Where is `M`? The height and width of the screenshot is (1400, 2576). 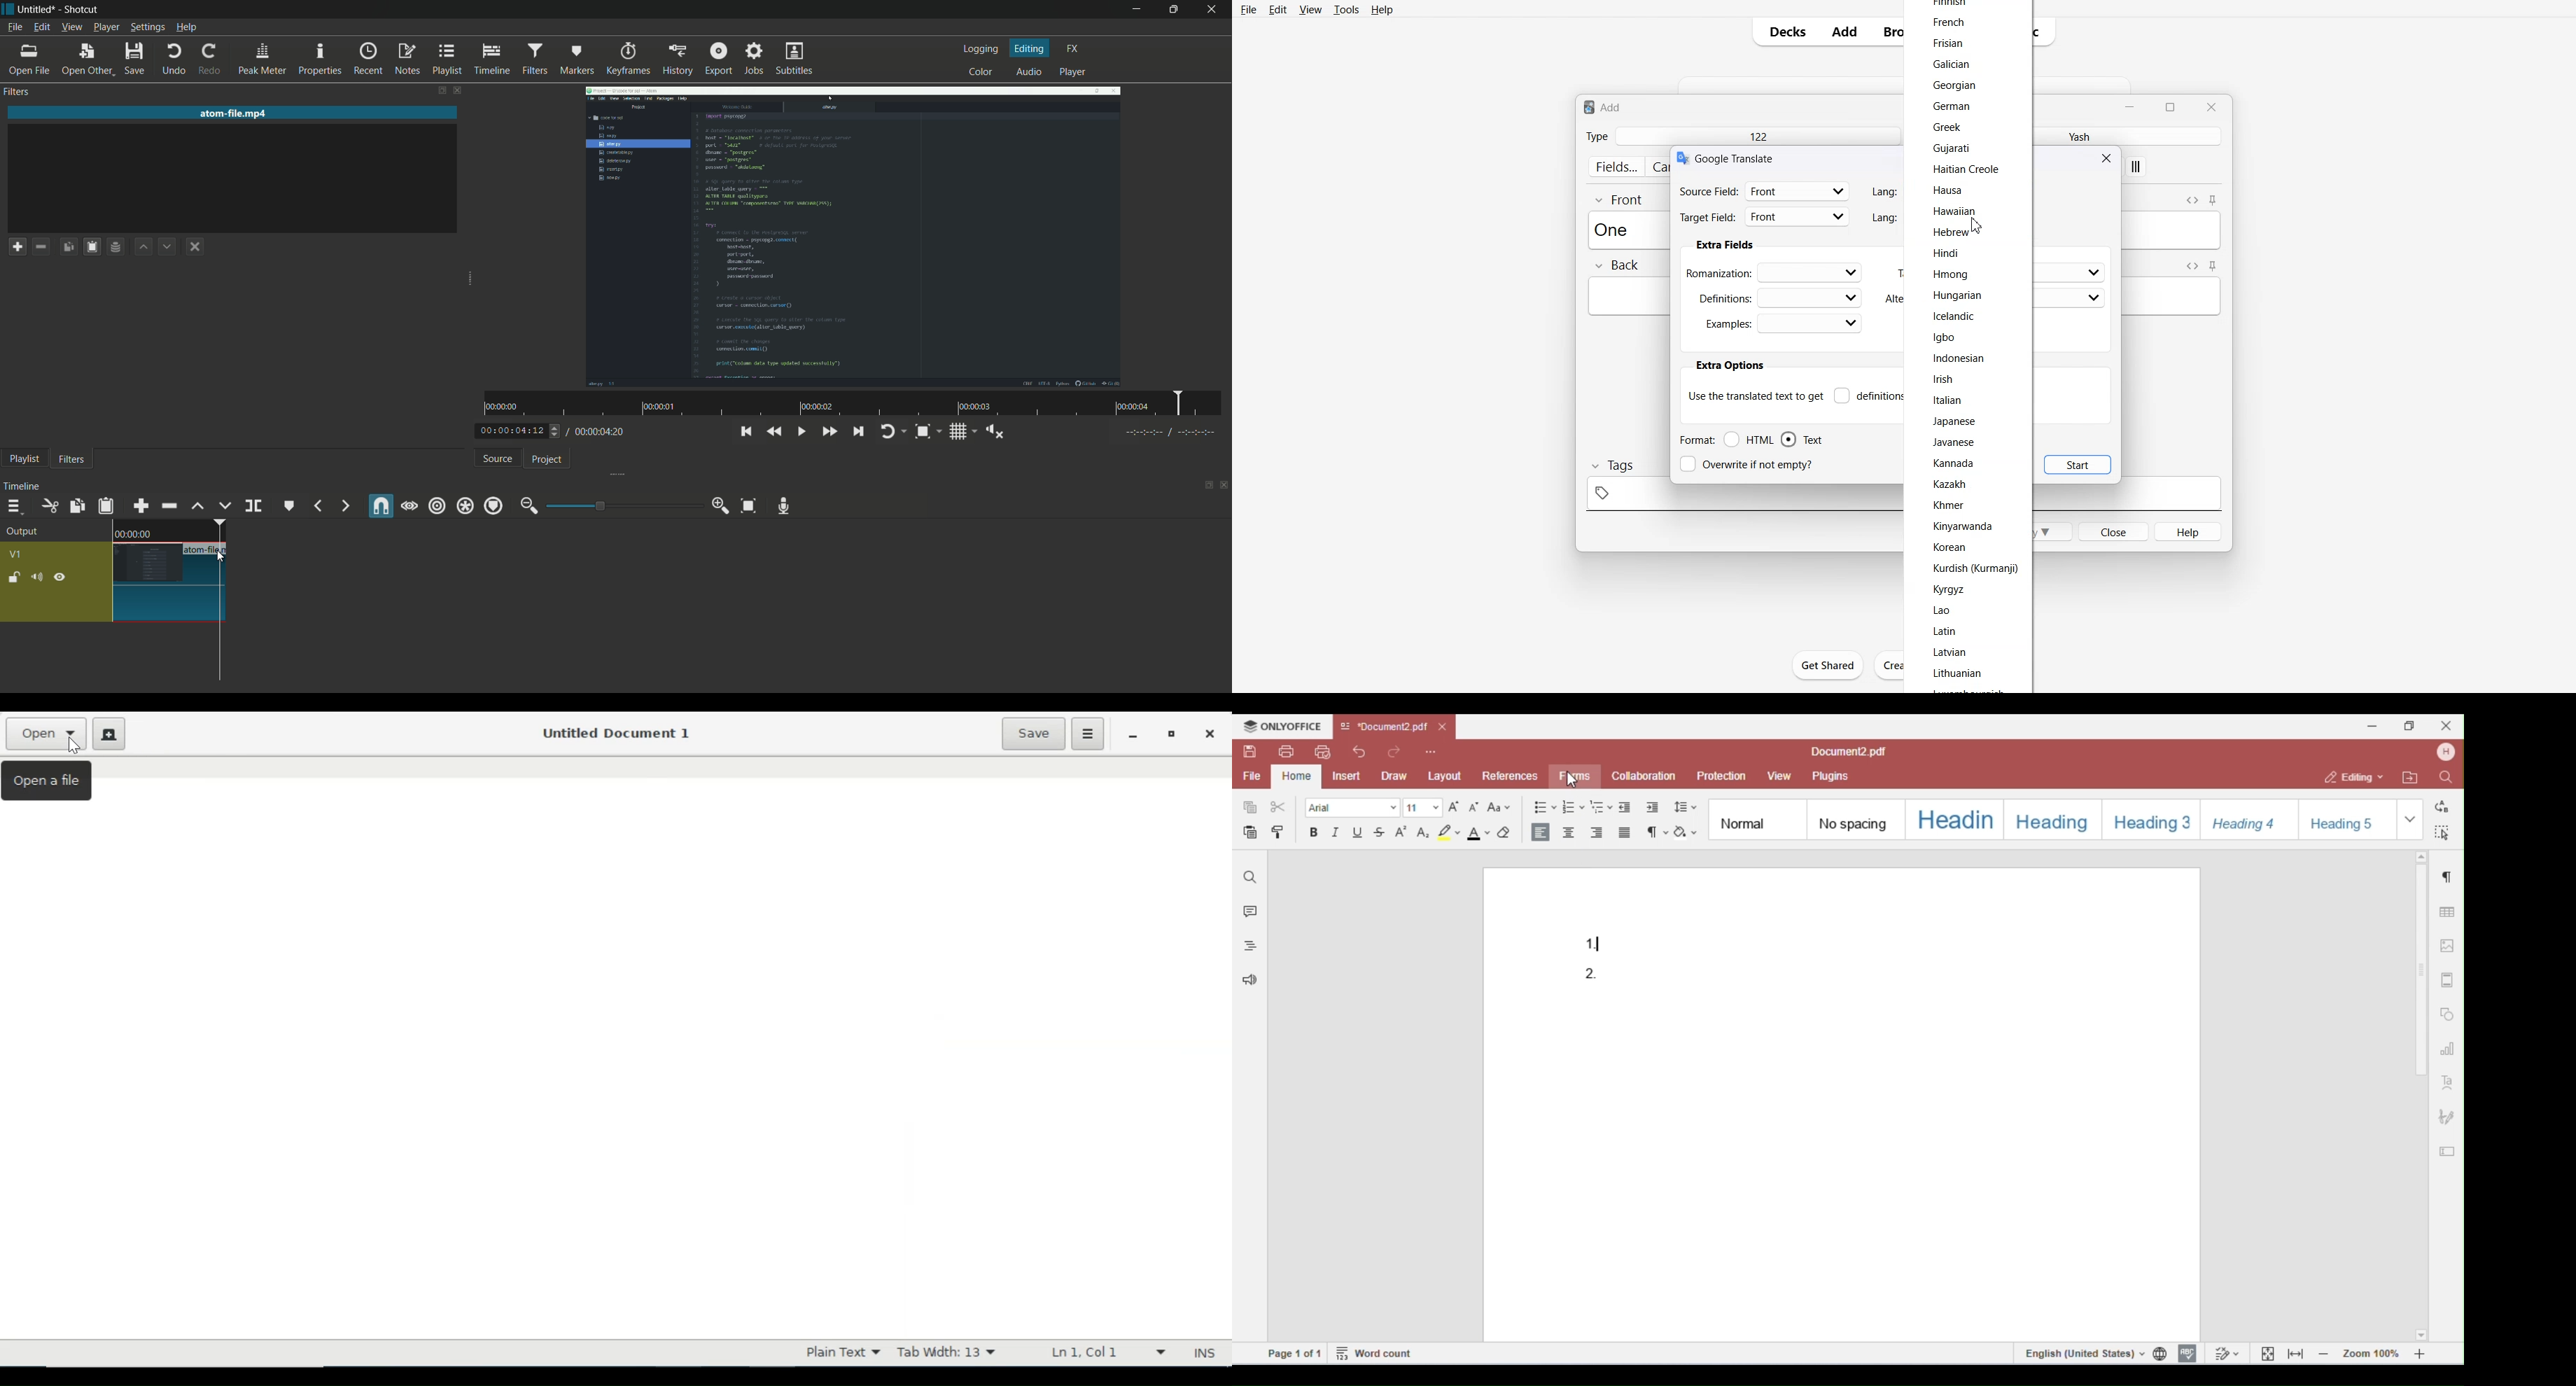 M is located at coordinates (318, 535).